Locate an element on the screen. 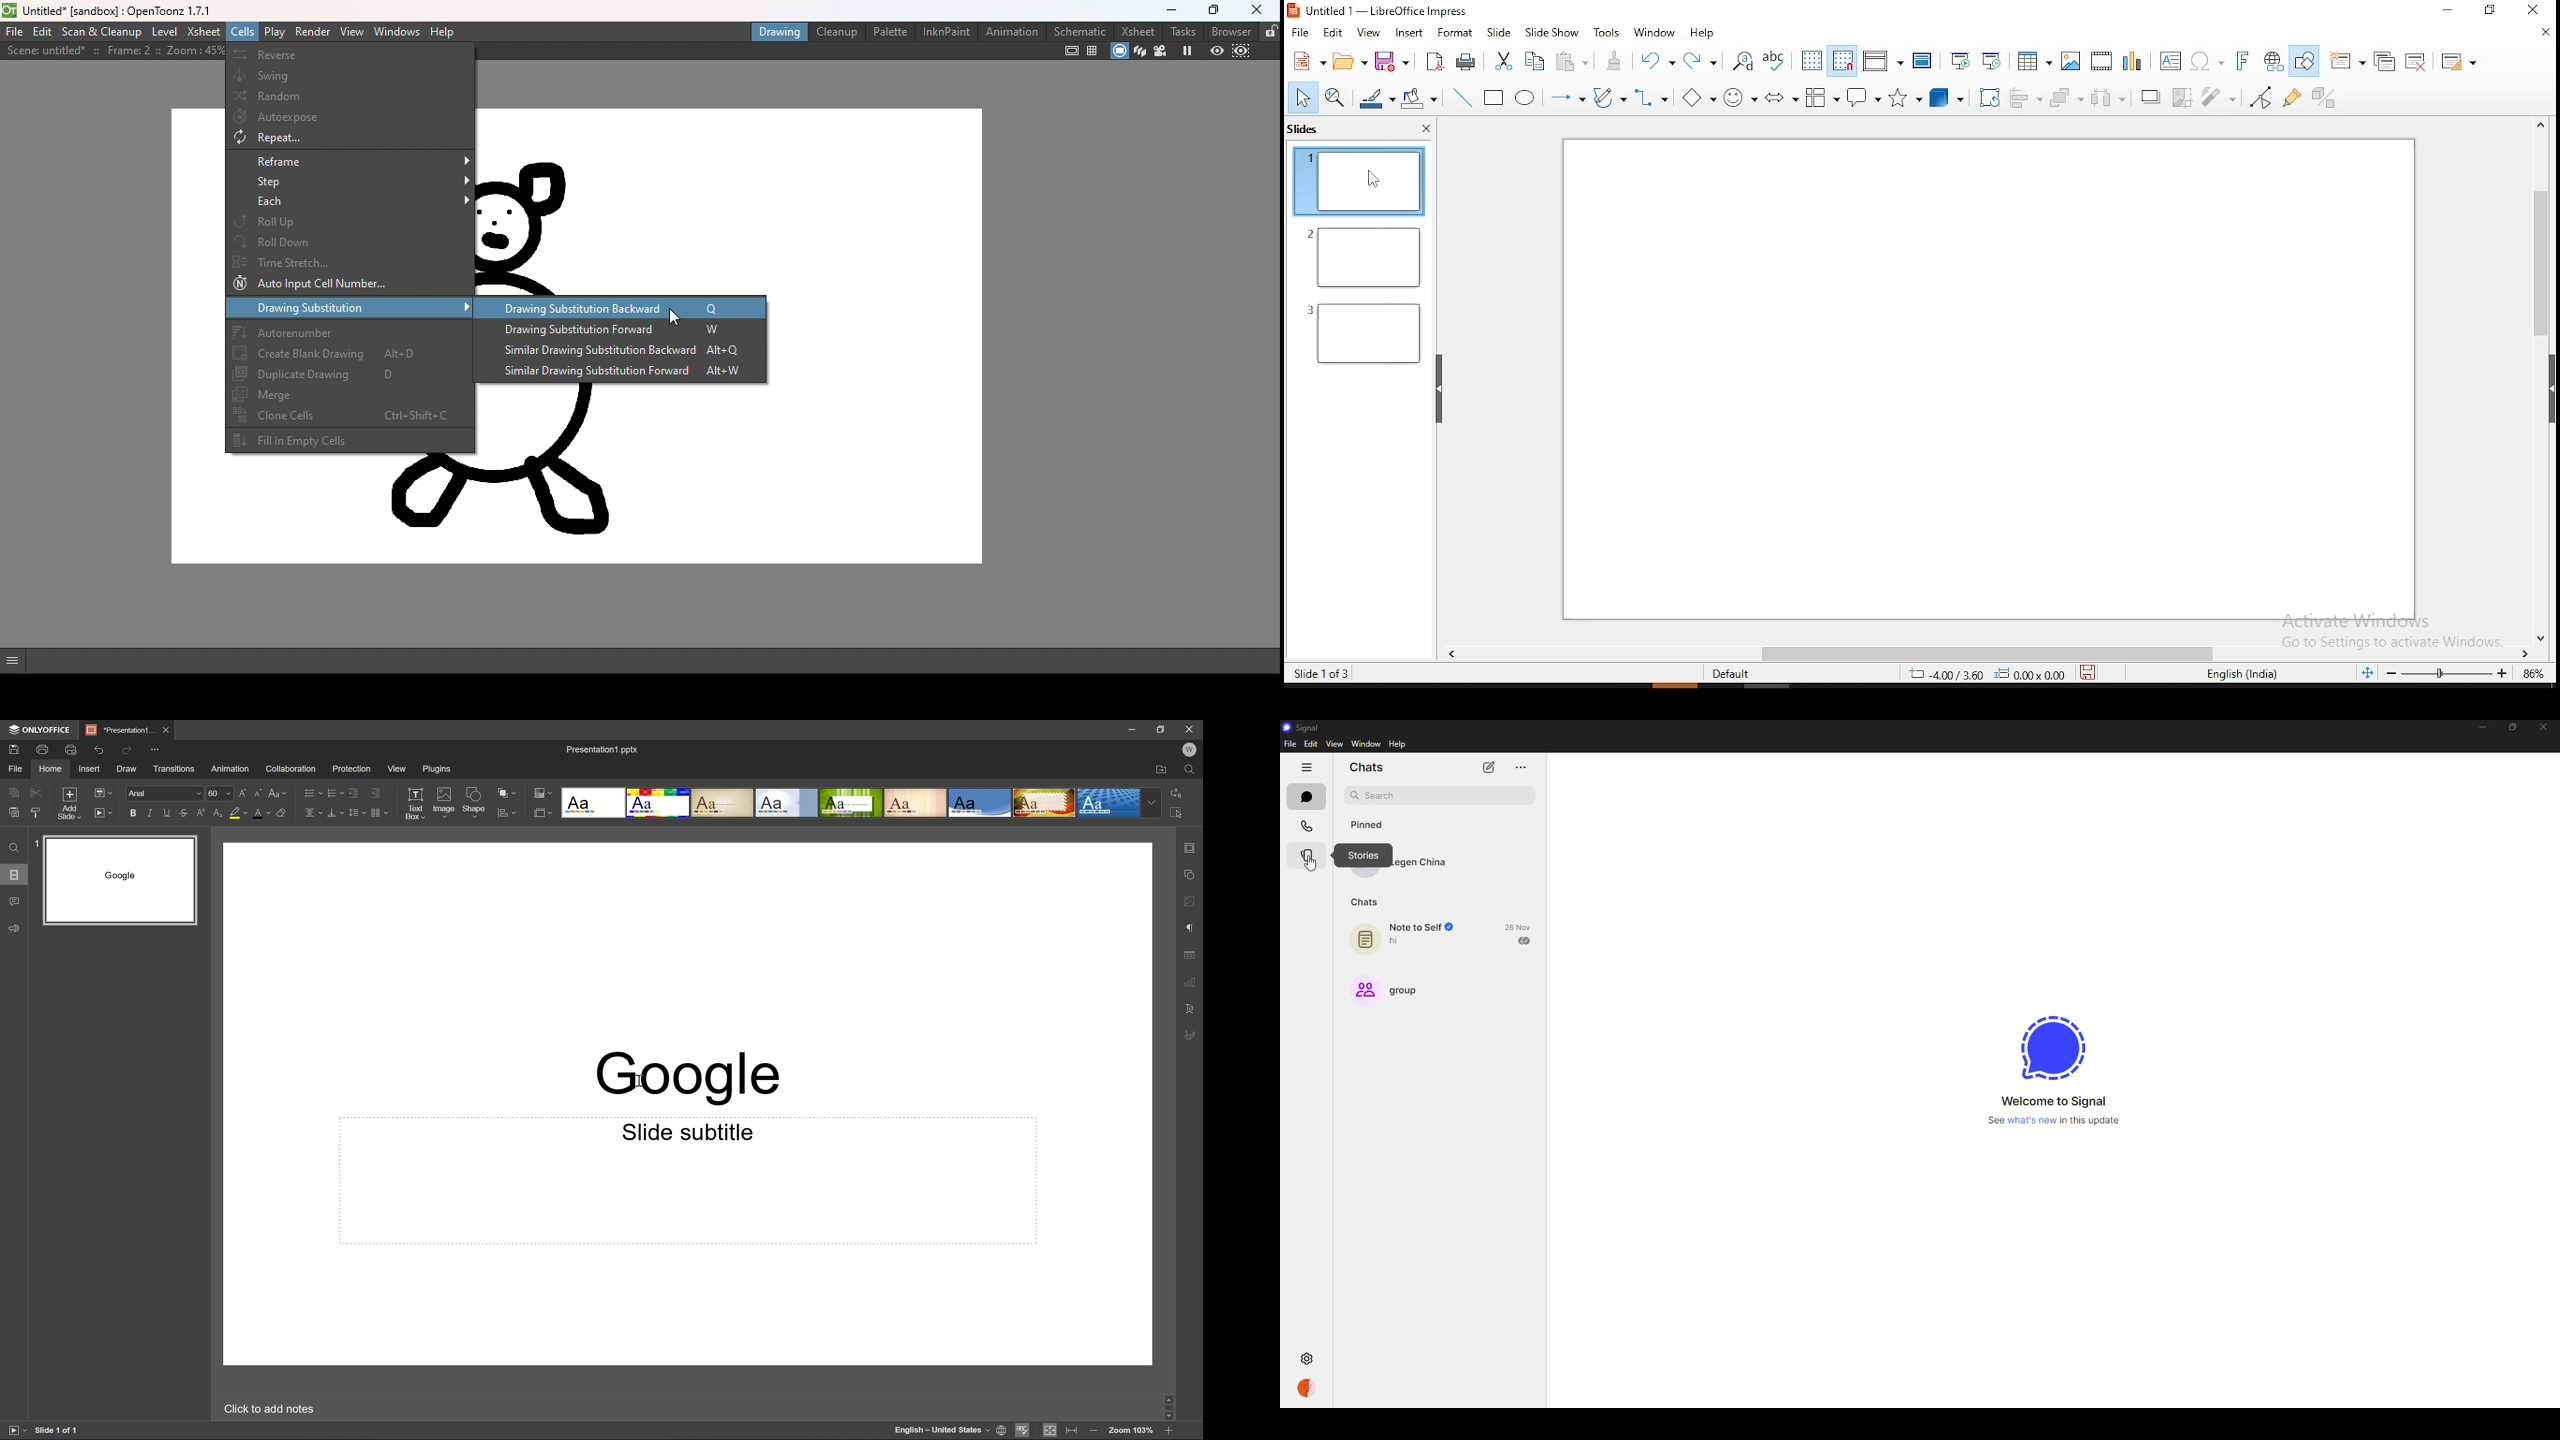 The image size is (2576, 1456). Scroll bar is located at coordinates (1169, 1407).